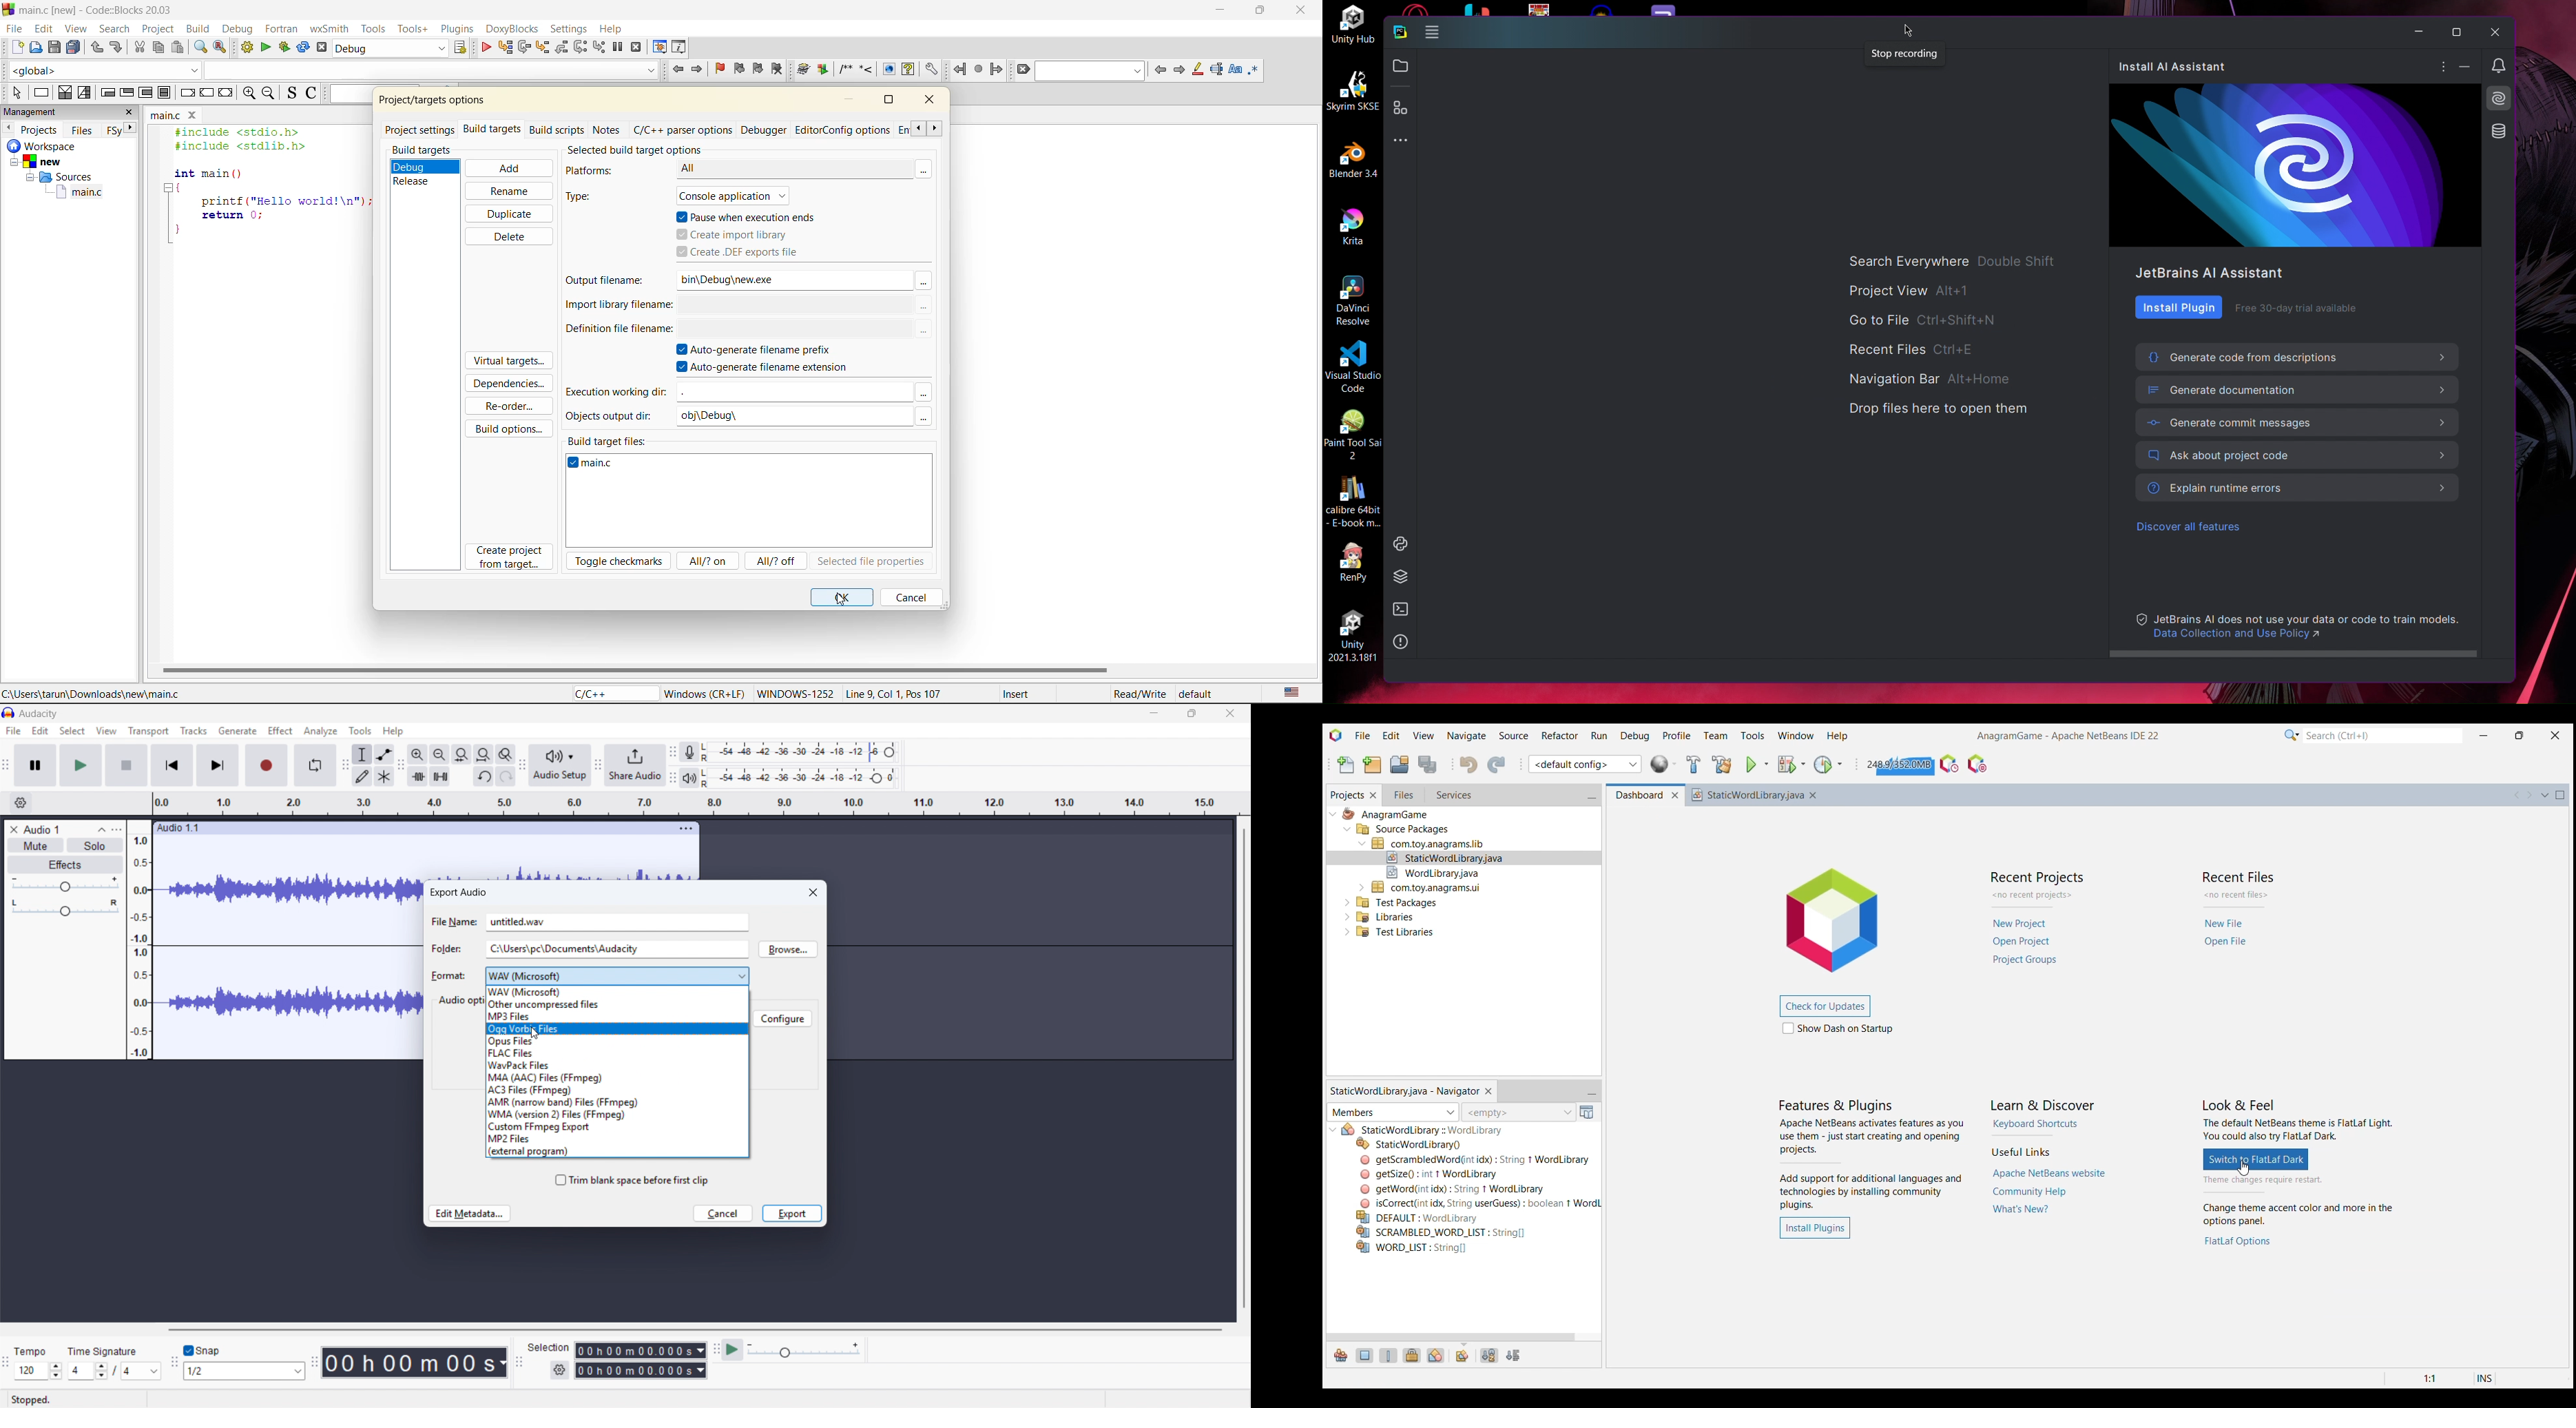 This screenshot has height=1428, width=2576. I want to click on Minimize window group, so click(1592, 796).